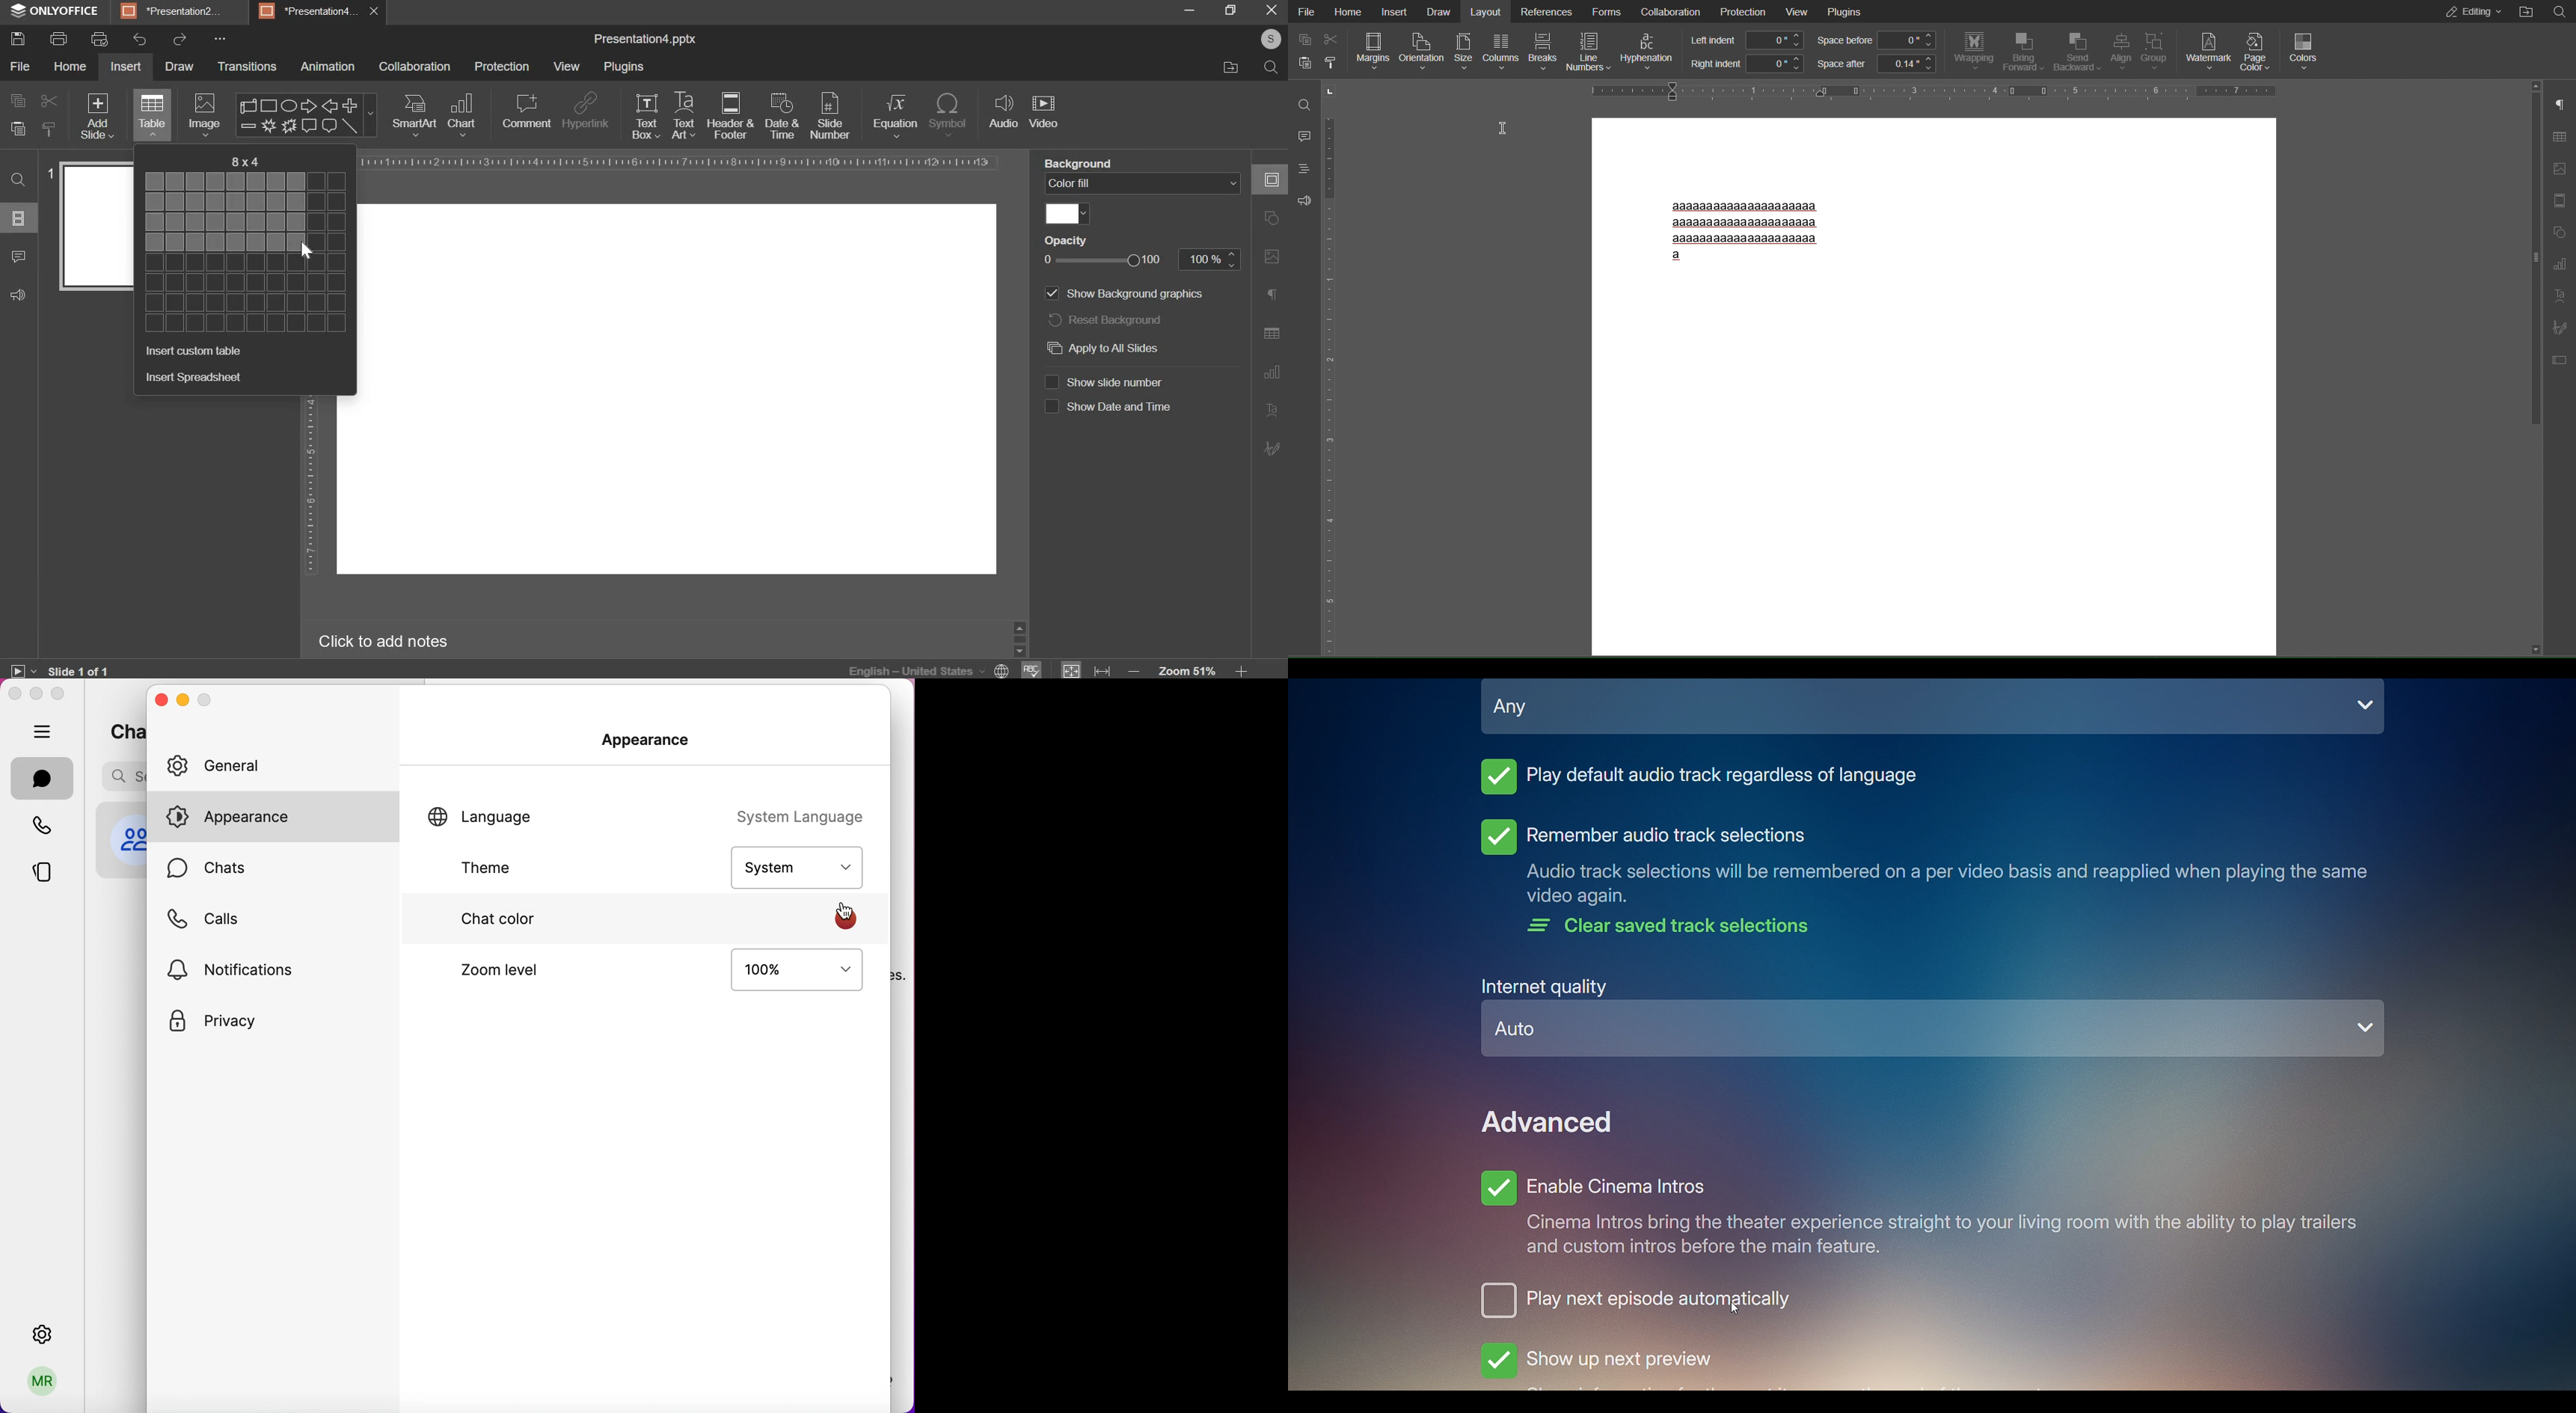 Image resolution: width=2576 pixels, height=1428 pixels. Describe the element at coordinates (2561, 201) in the screenshot. I see `Header/Footer` at that location.